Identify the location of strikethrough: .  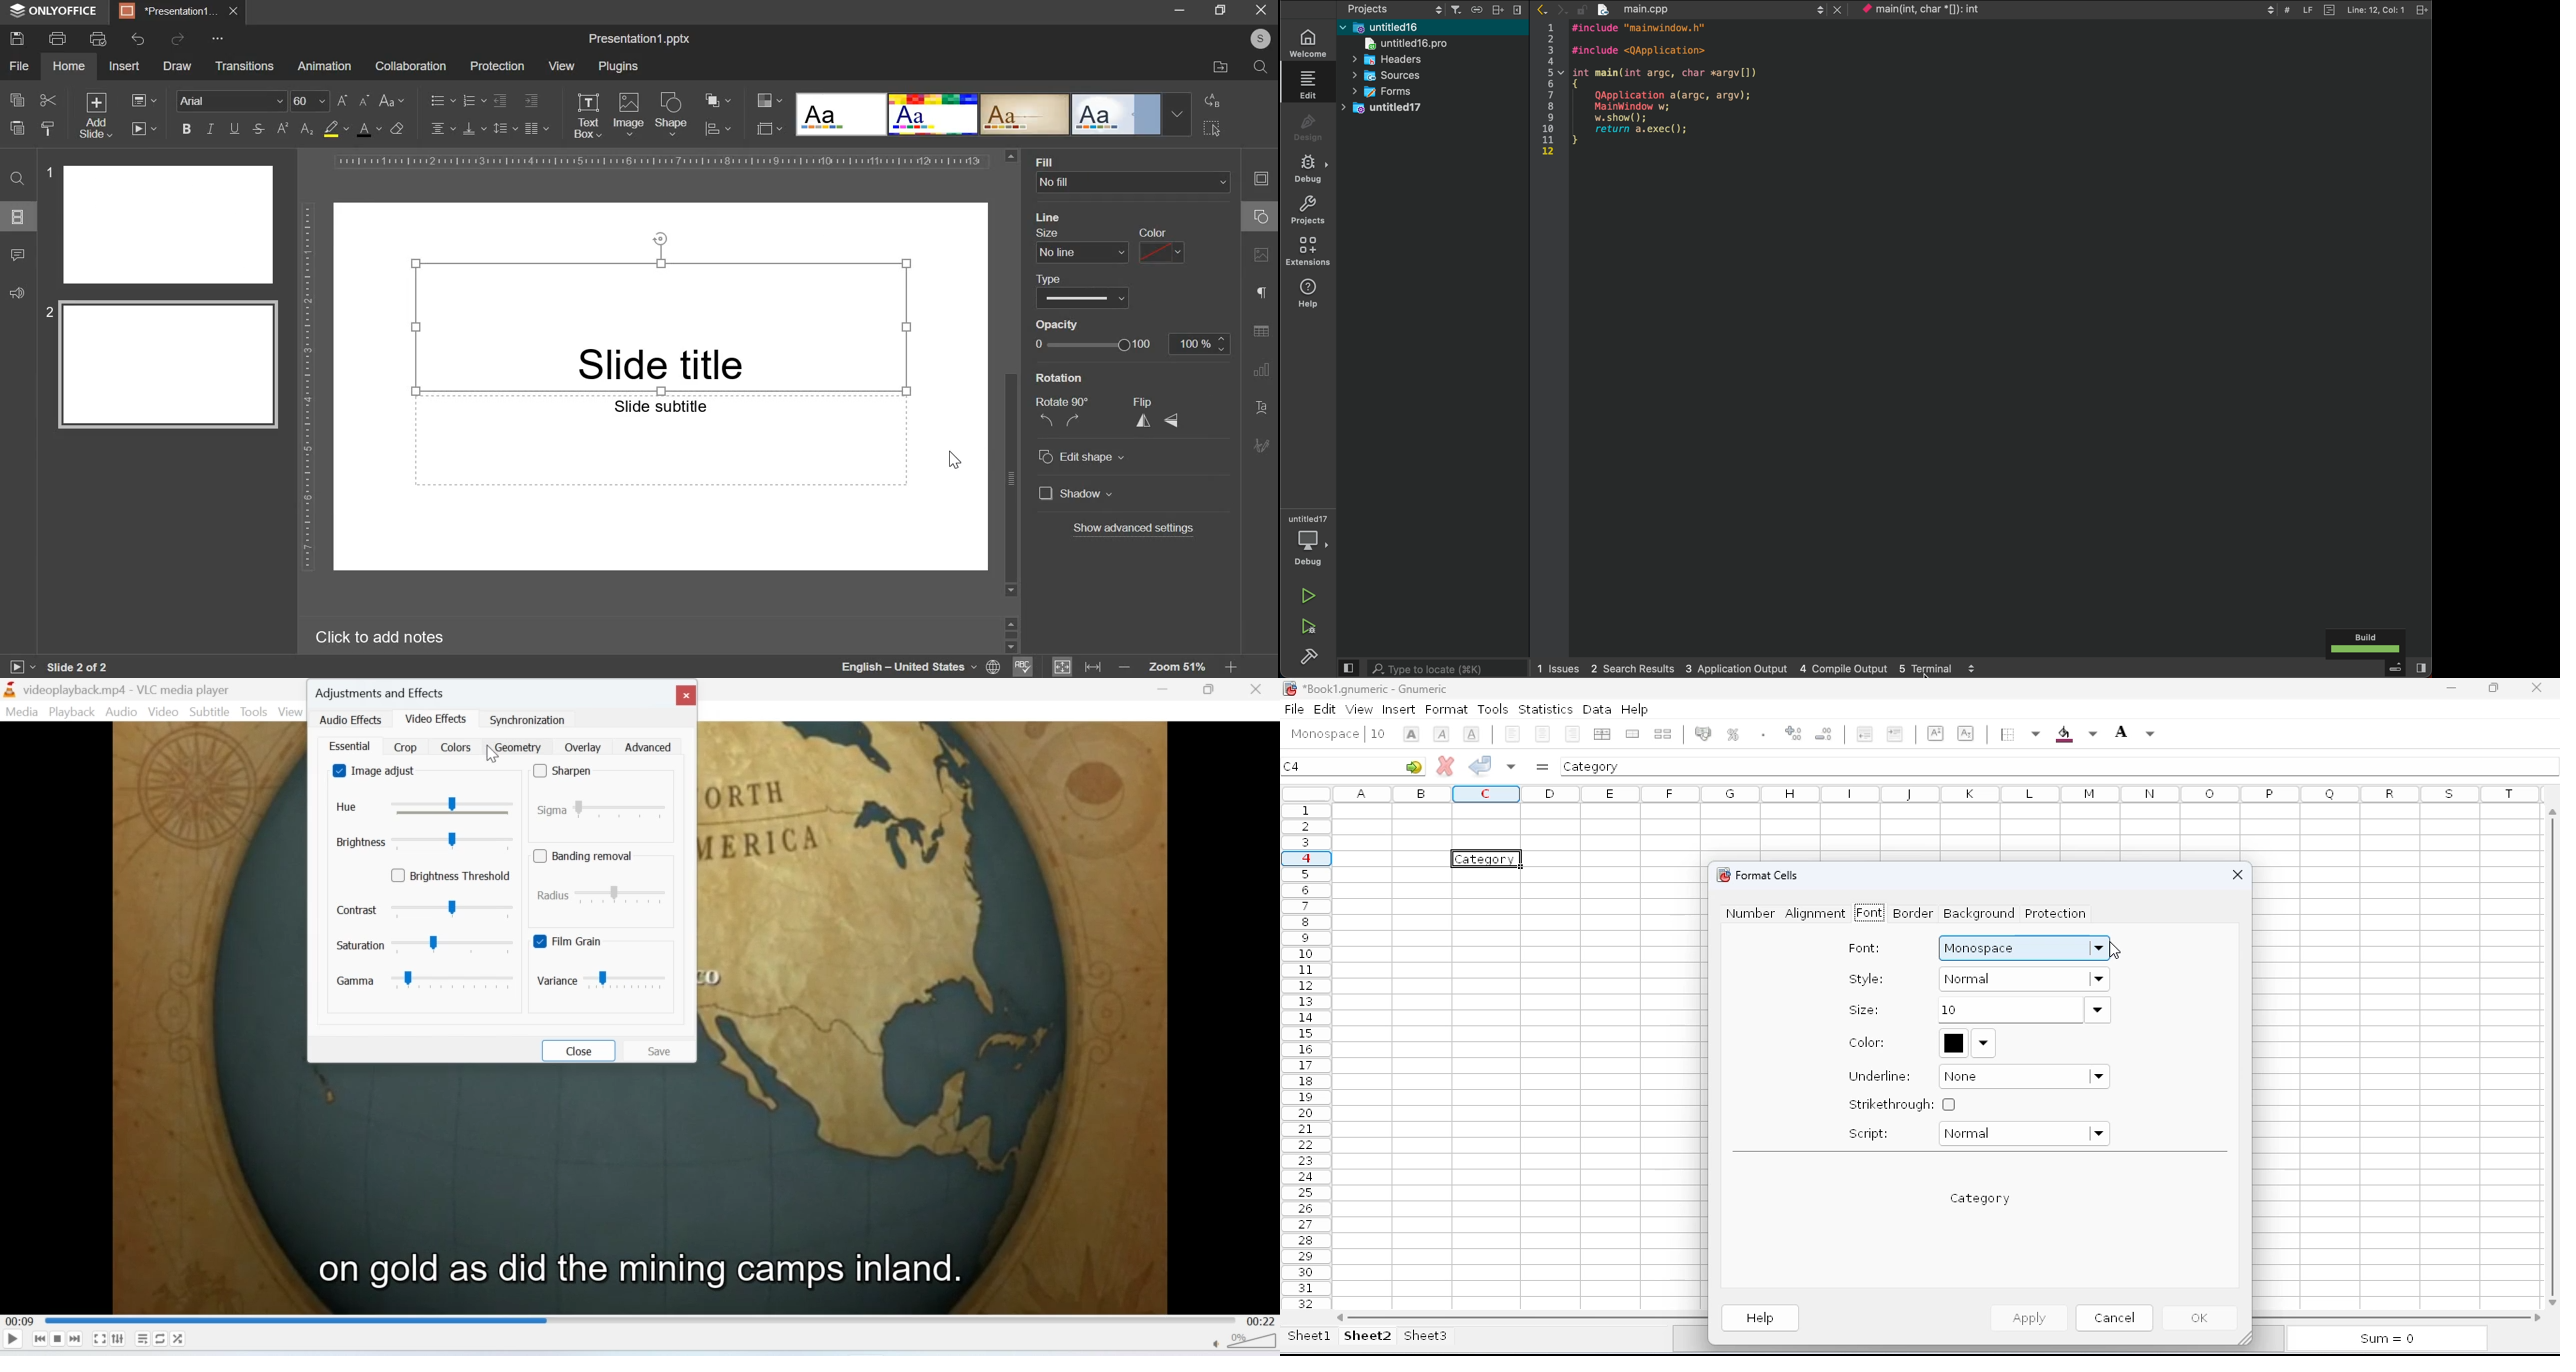
(1902, 1104).